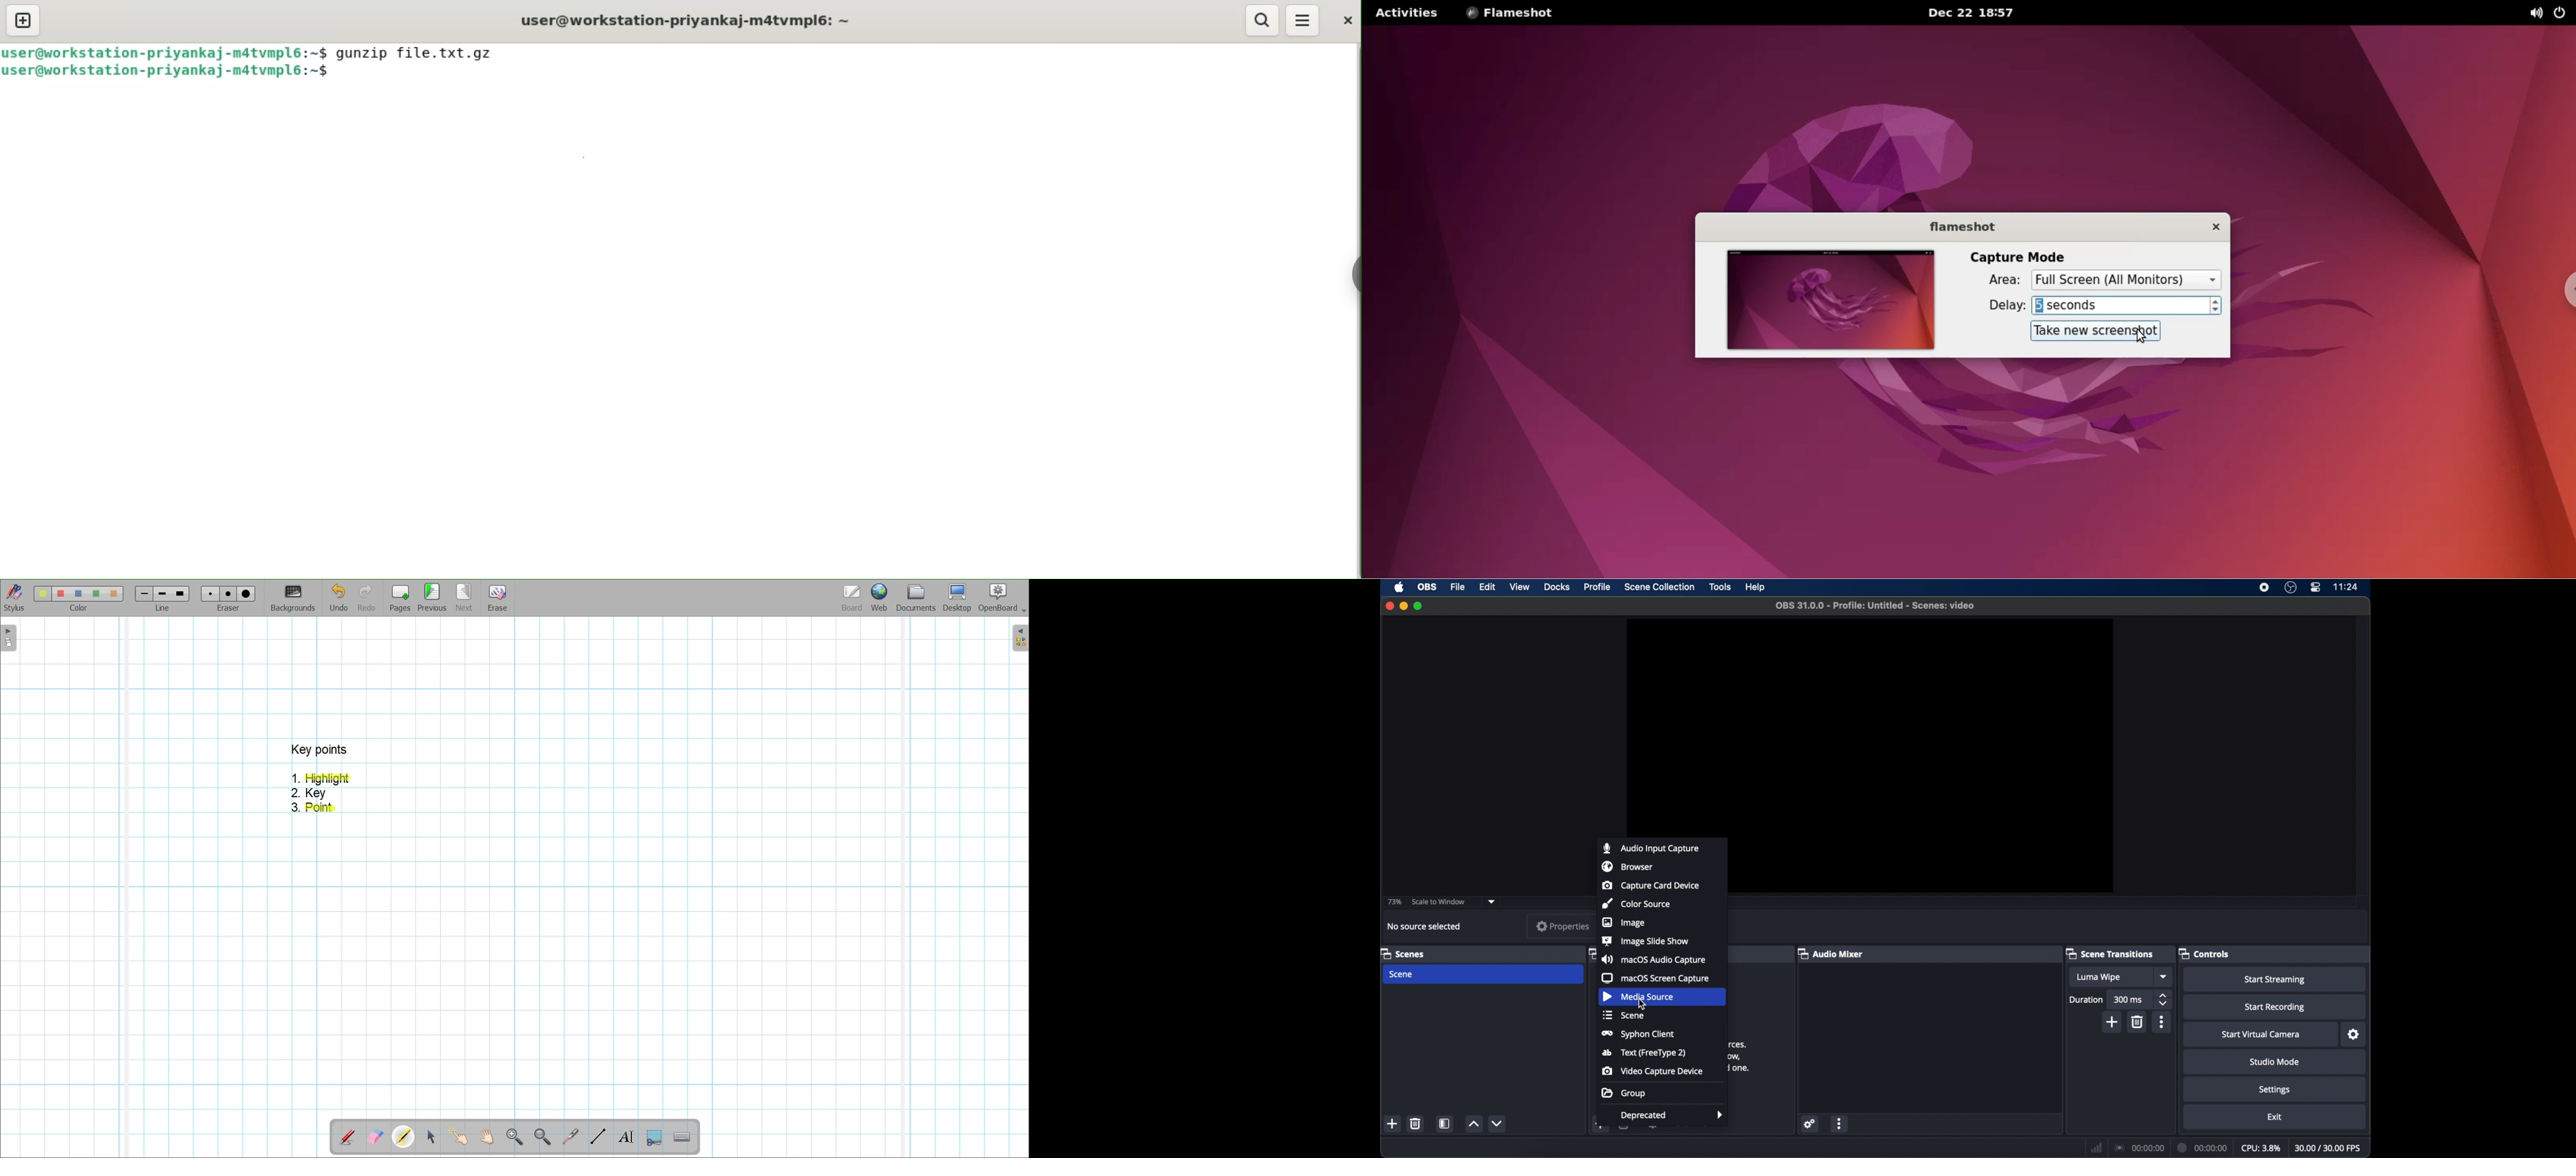 The image size is (2576, 1176). Describe the element at coordinates (1458, 587) in the screenshot. I see `file` at that location.